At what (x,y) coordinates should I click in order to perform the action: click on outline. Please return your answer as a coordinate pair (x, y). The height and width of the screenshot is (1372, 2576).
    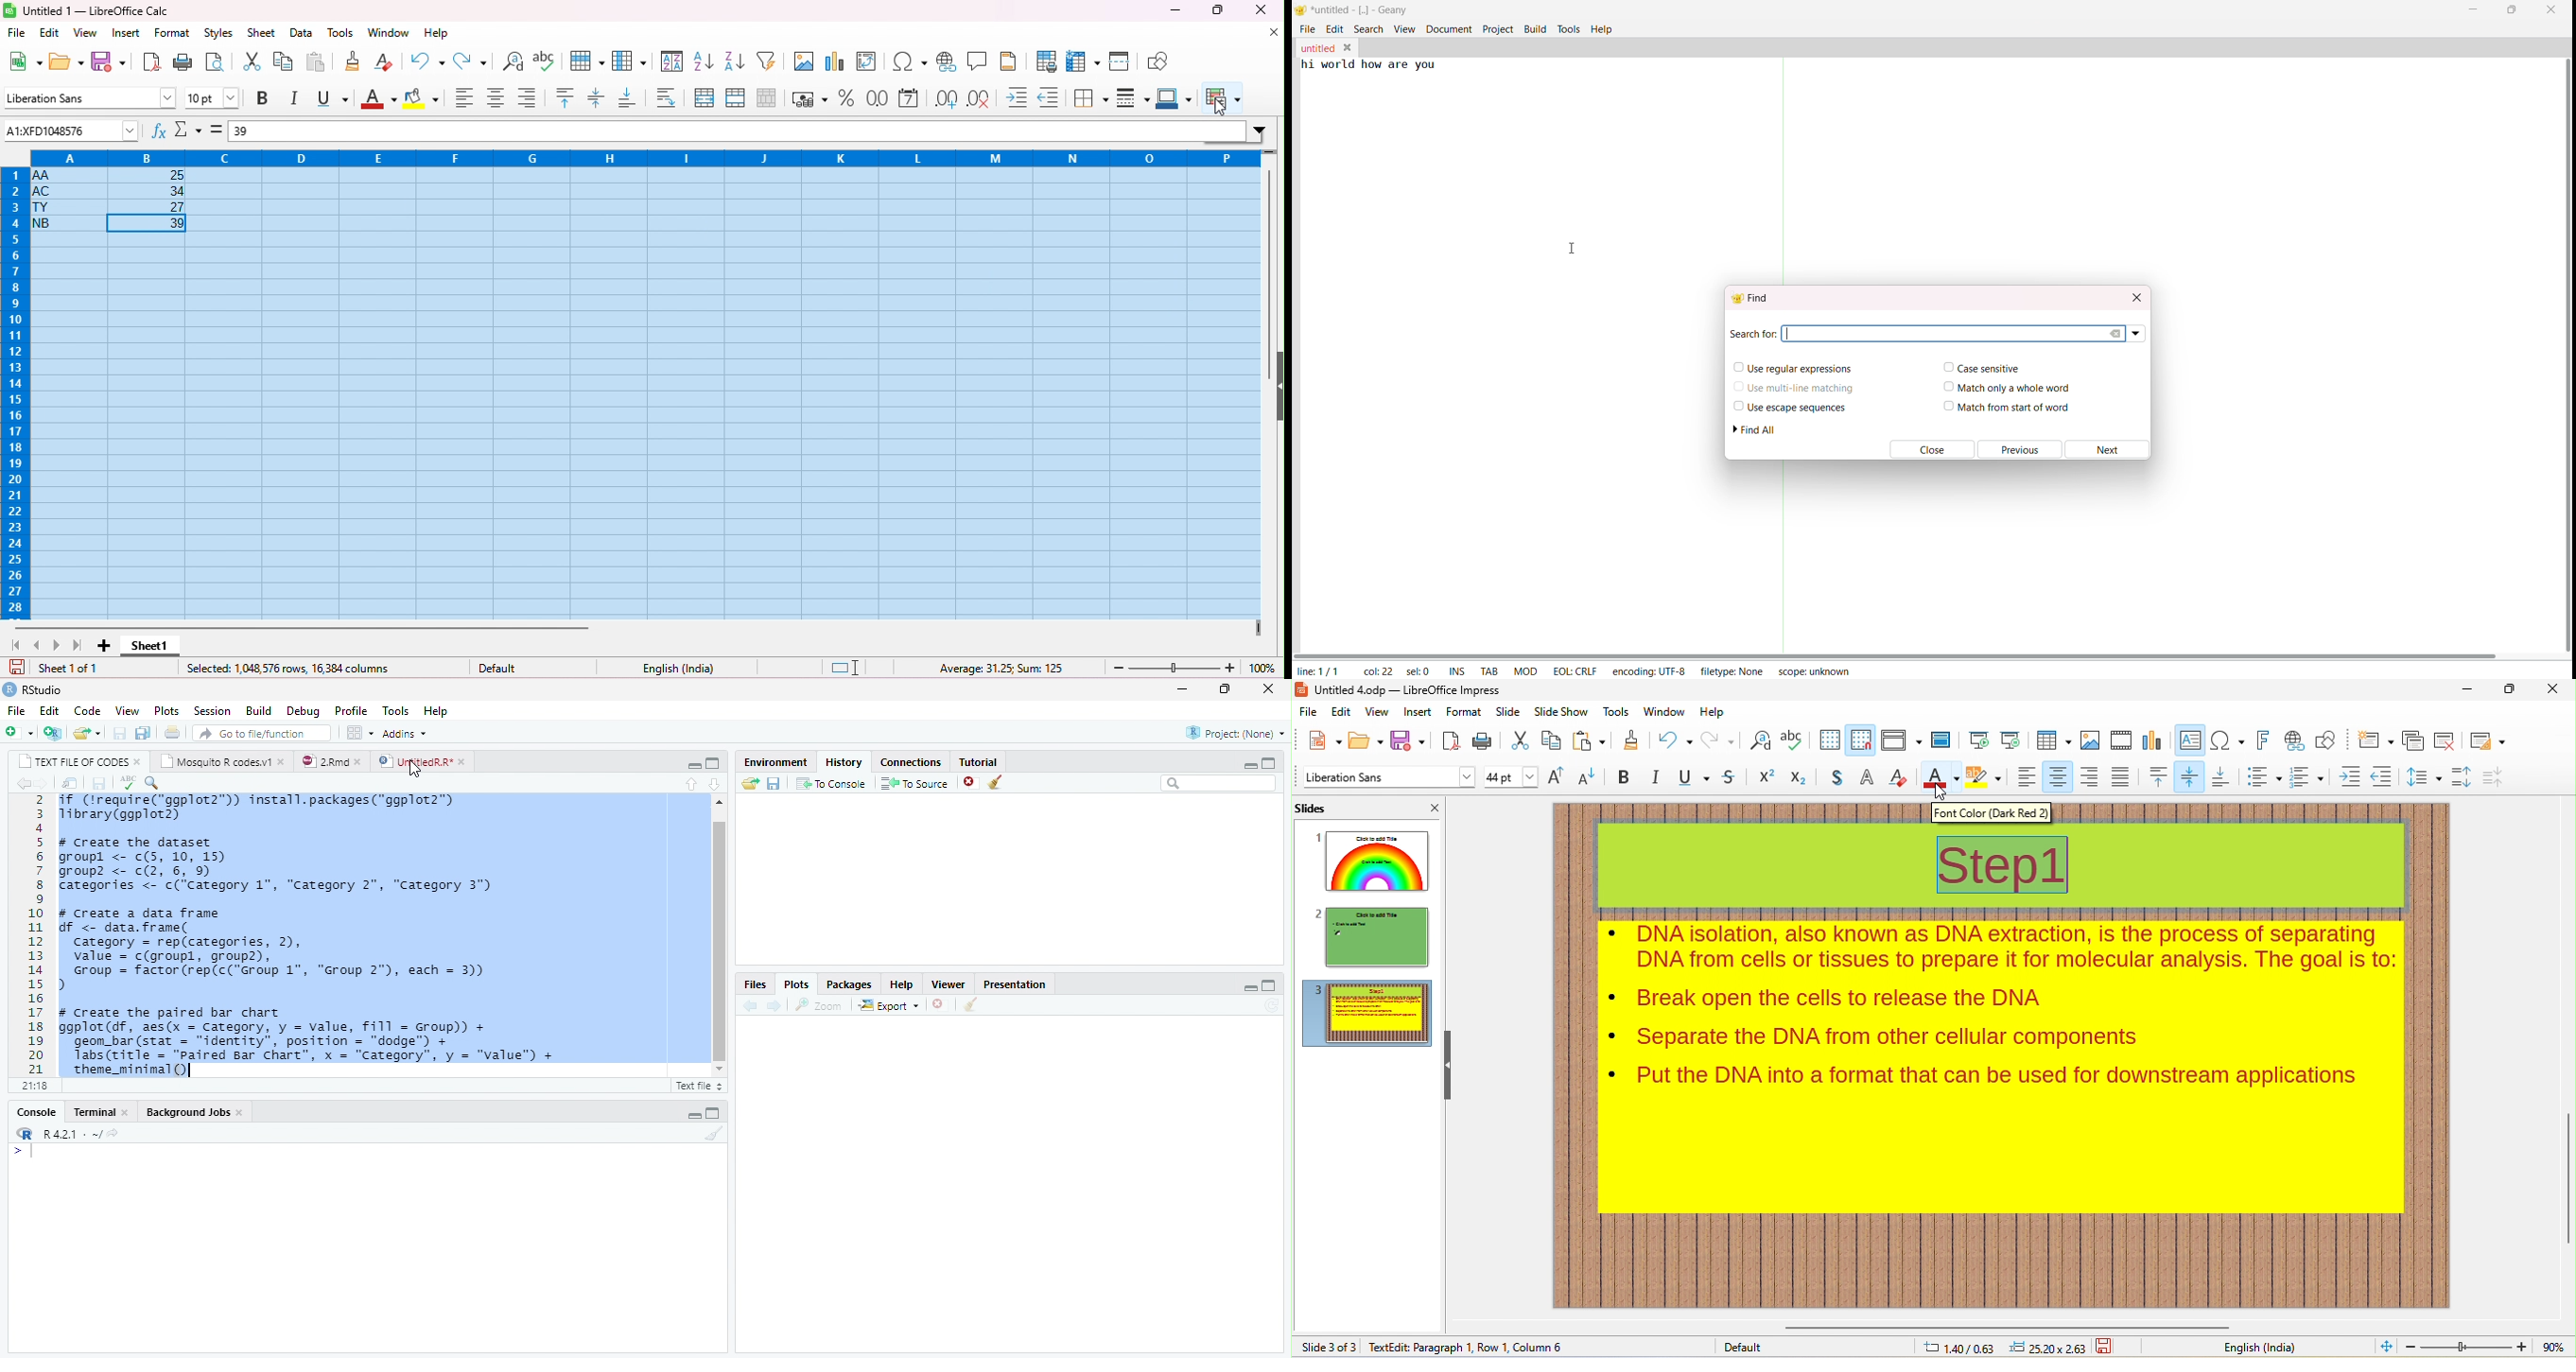
    Looking at the image, I should click on (1868, 778).